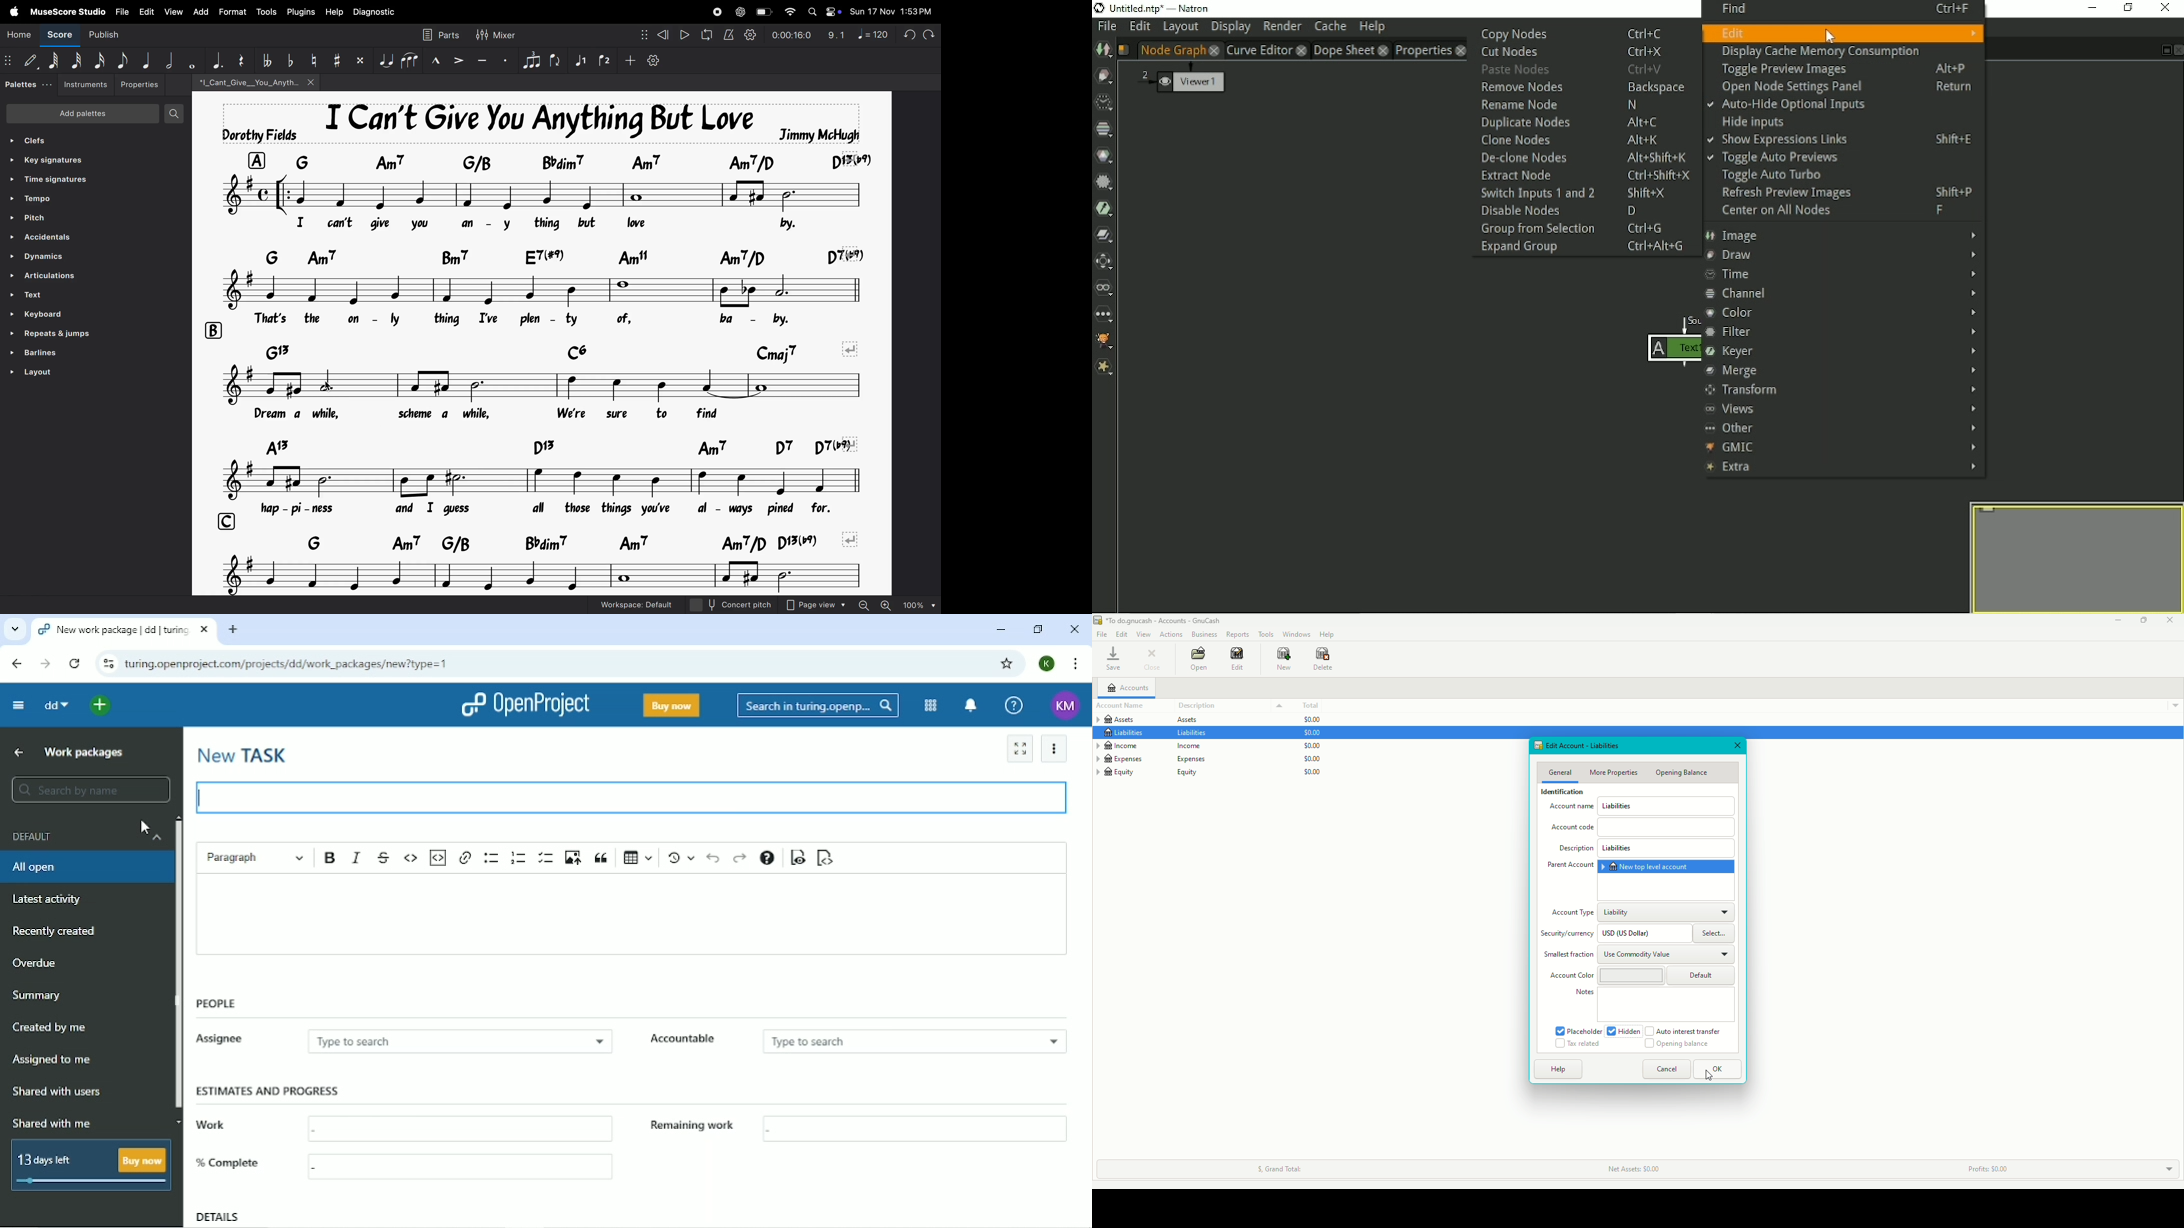 This screenshot has width=2184, height=1232. I want to click on Text , so click(36, 294).